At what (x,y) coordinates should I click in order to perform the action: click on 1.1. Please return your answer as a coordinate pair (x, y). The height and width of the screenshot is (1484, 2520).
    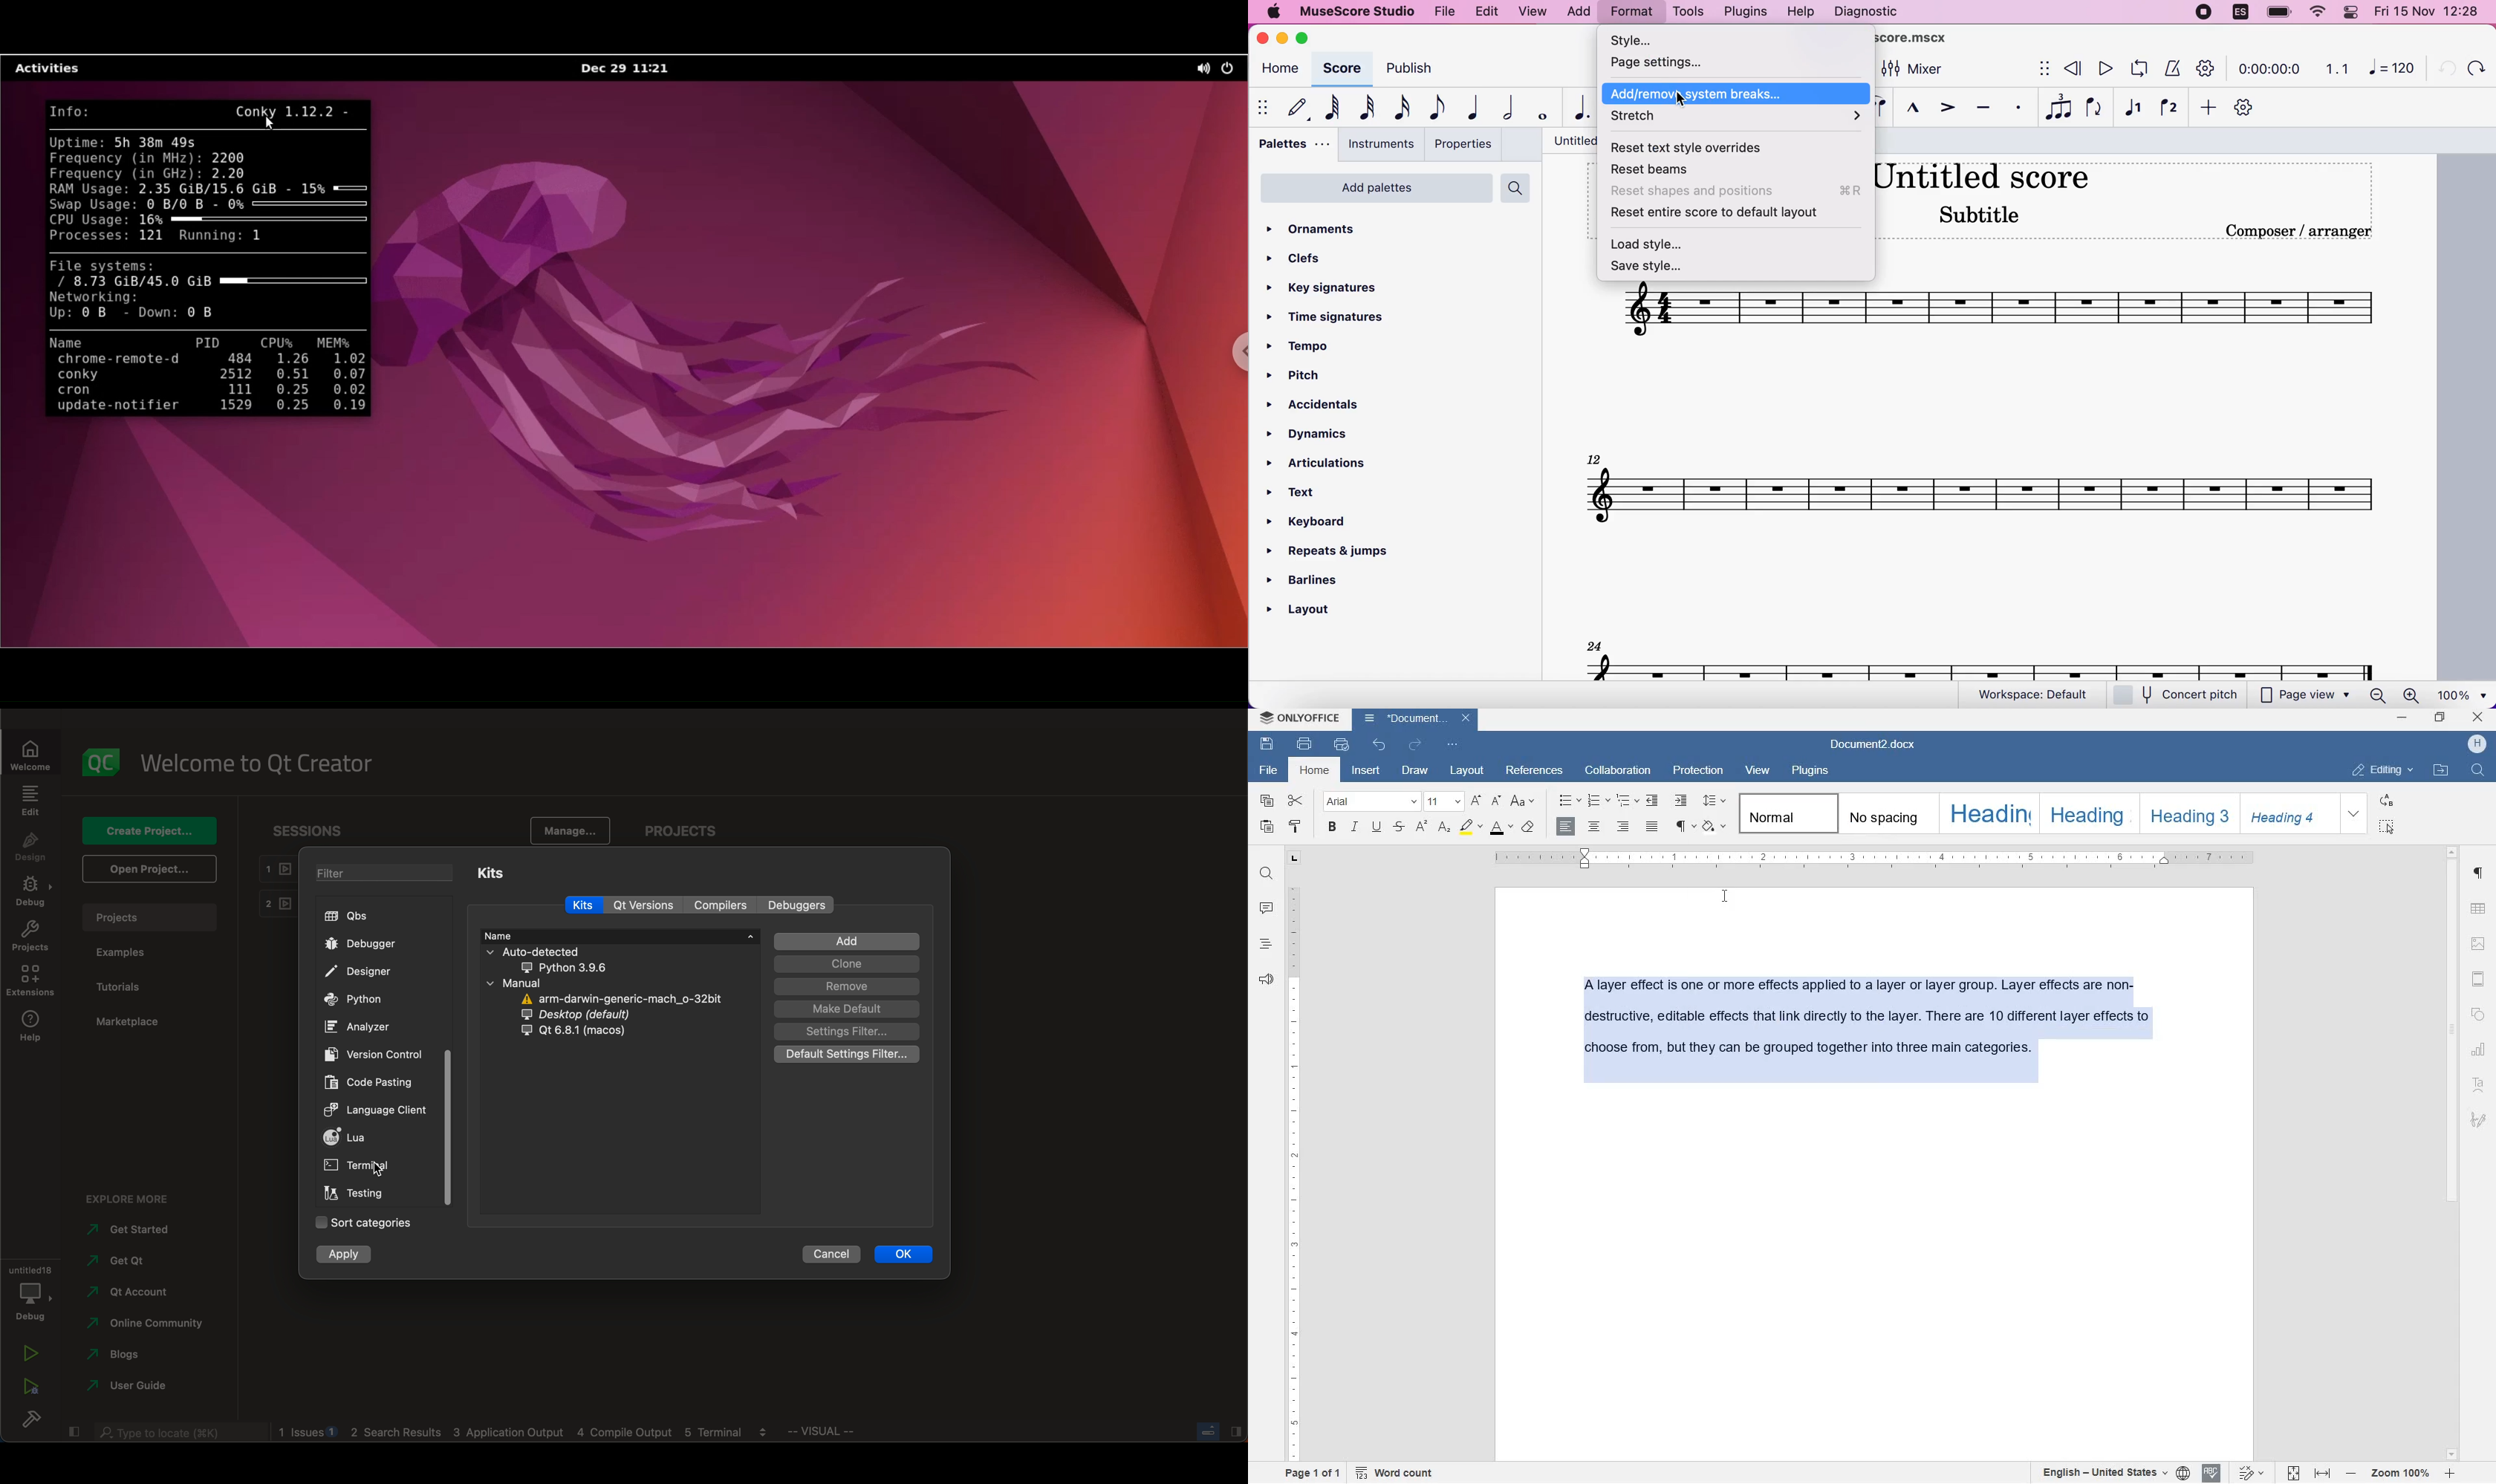
    Looking at the image, I should click on (2337, 68).